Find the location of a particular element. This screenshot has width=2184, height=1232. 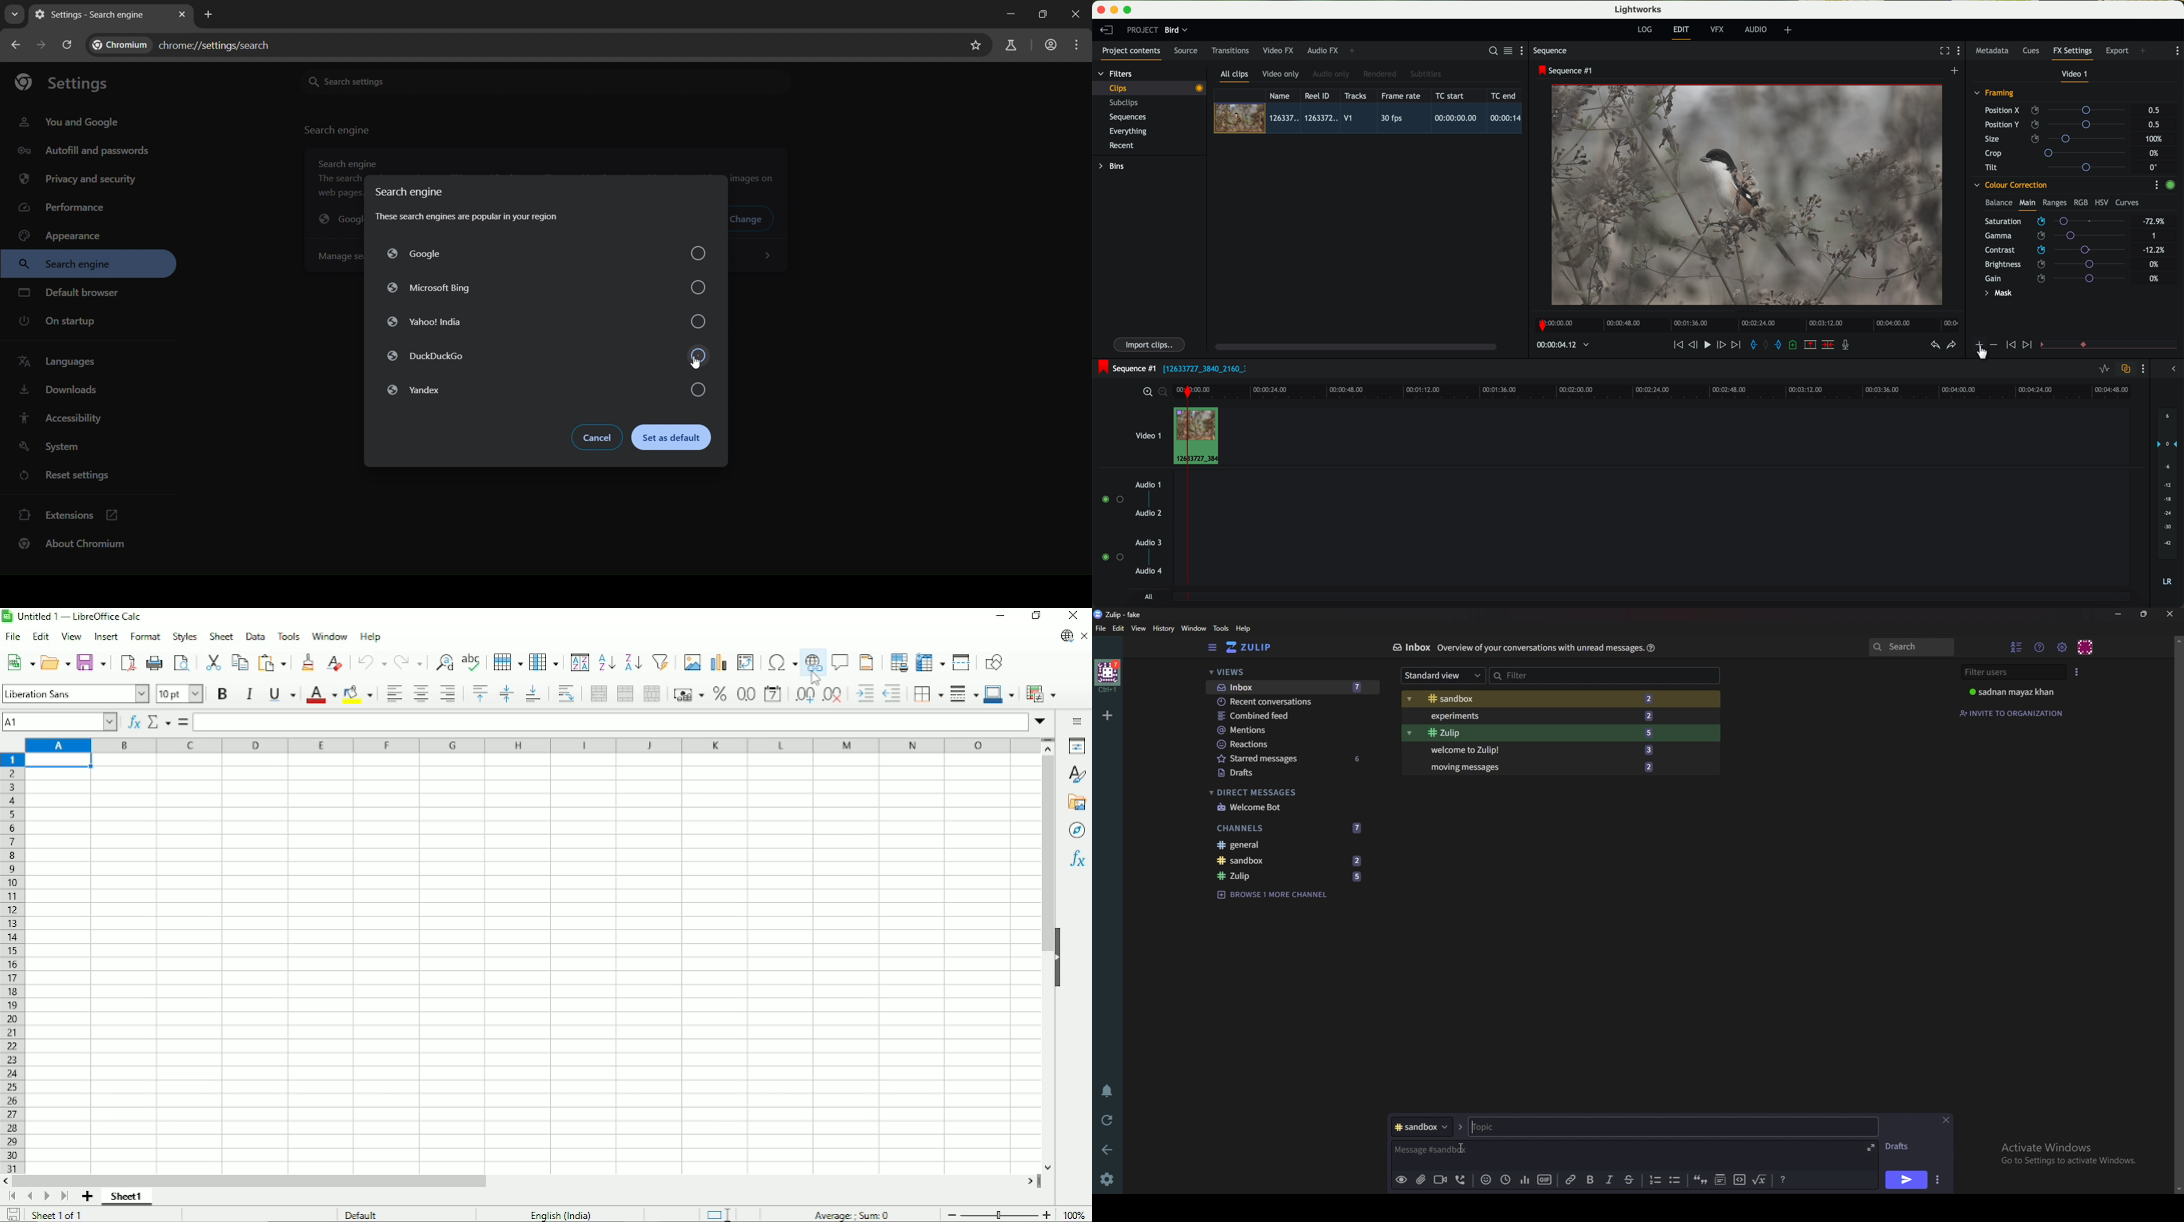

Hide user list is located at coordinates (2017, 647).